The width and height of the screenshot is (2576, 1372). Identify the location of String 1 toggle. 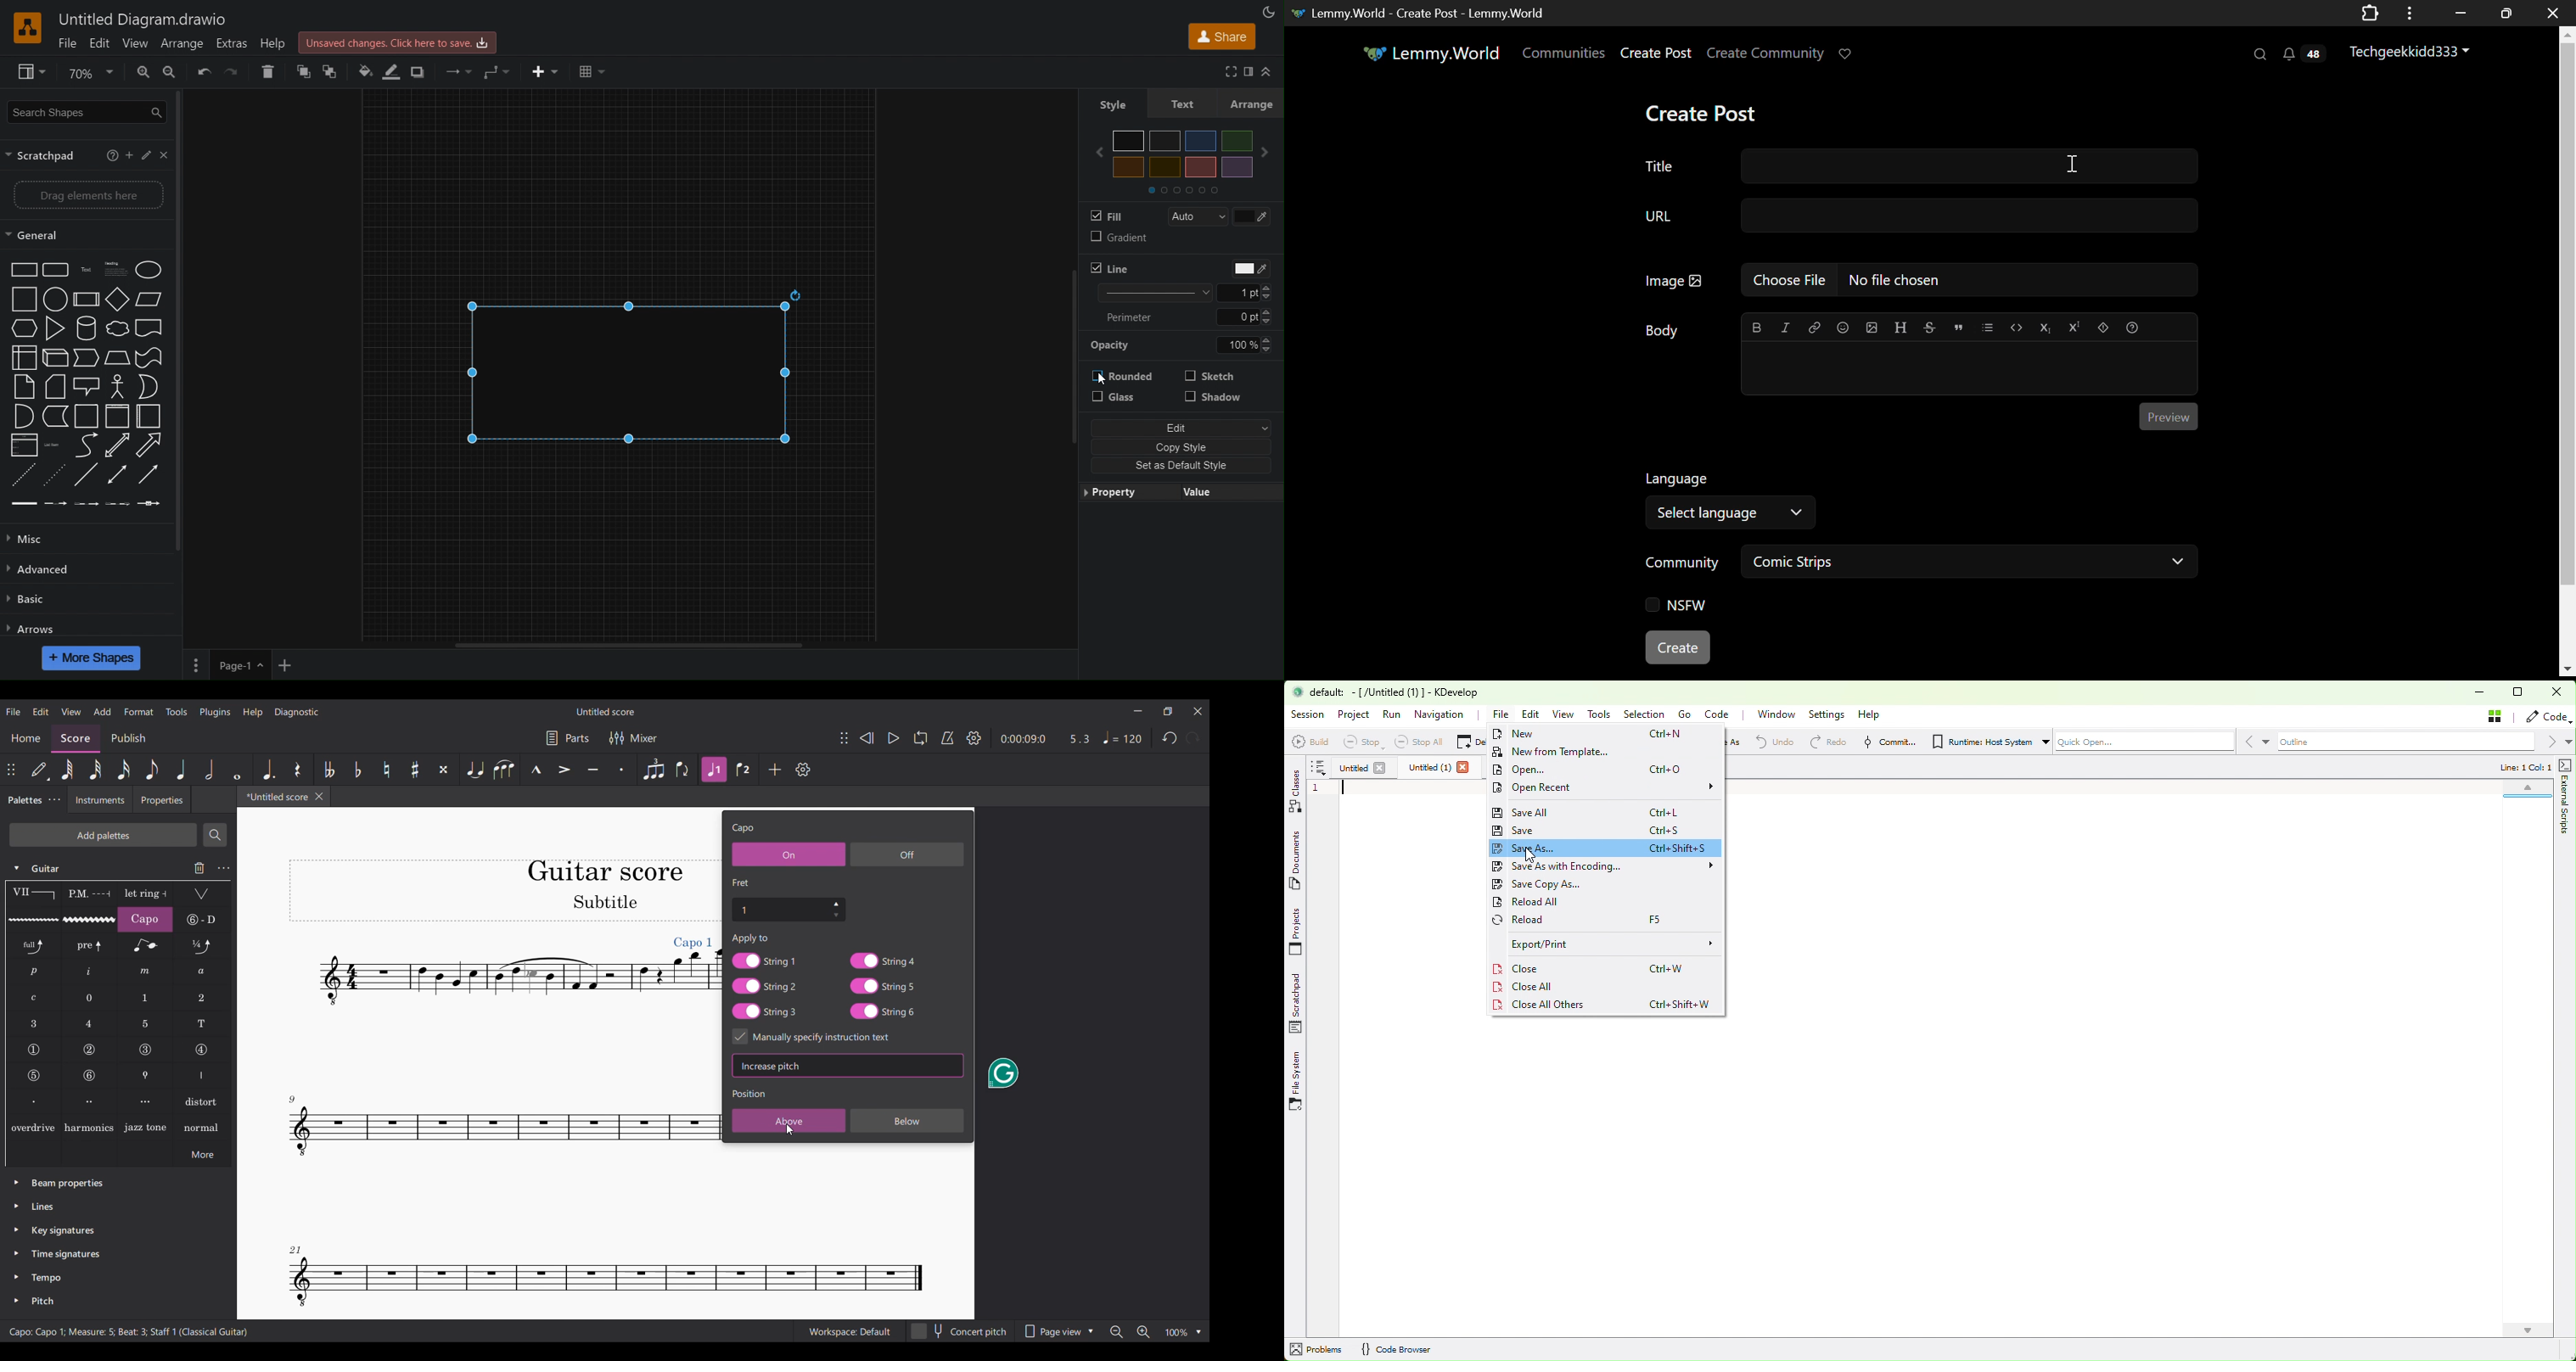
(765, 960).